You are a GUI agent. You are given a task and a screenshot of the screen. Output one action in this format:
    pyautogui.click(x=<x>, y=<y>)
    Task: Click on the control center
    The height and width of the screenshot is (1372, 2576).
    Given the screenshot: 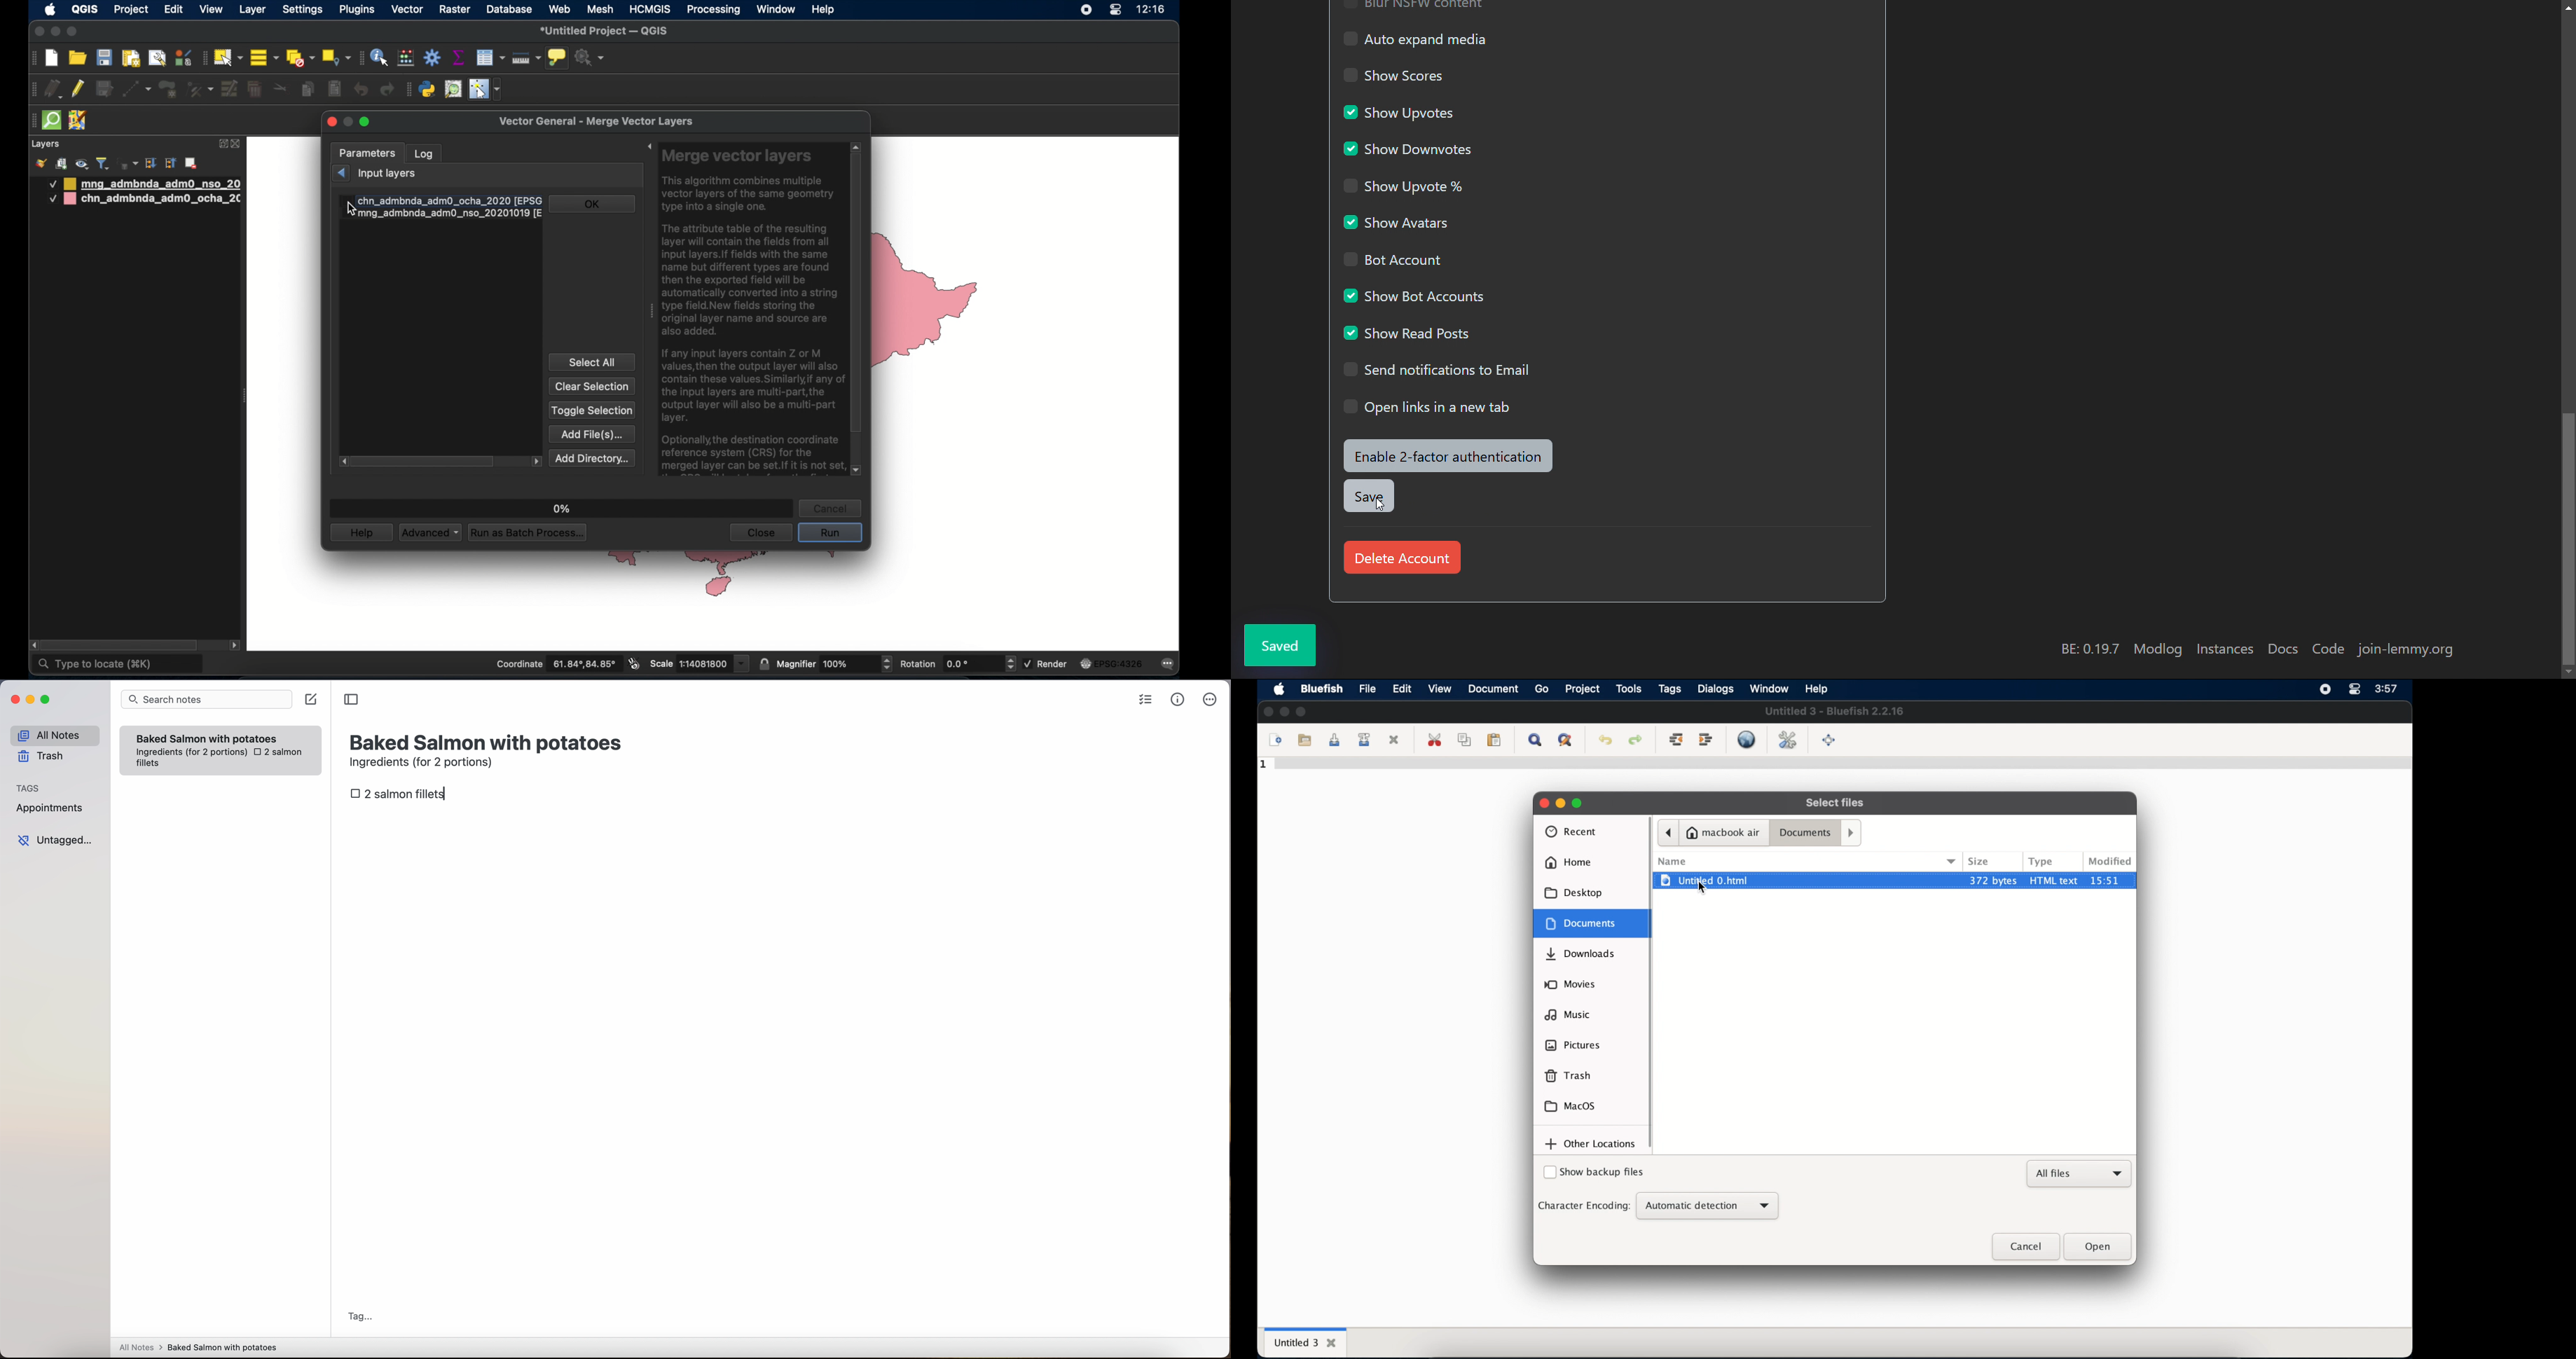 What is the action you would take?
    pyautogui.click(x=2355, y=690)
    